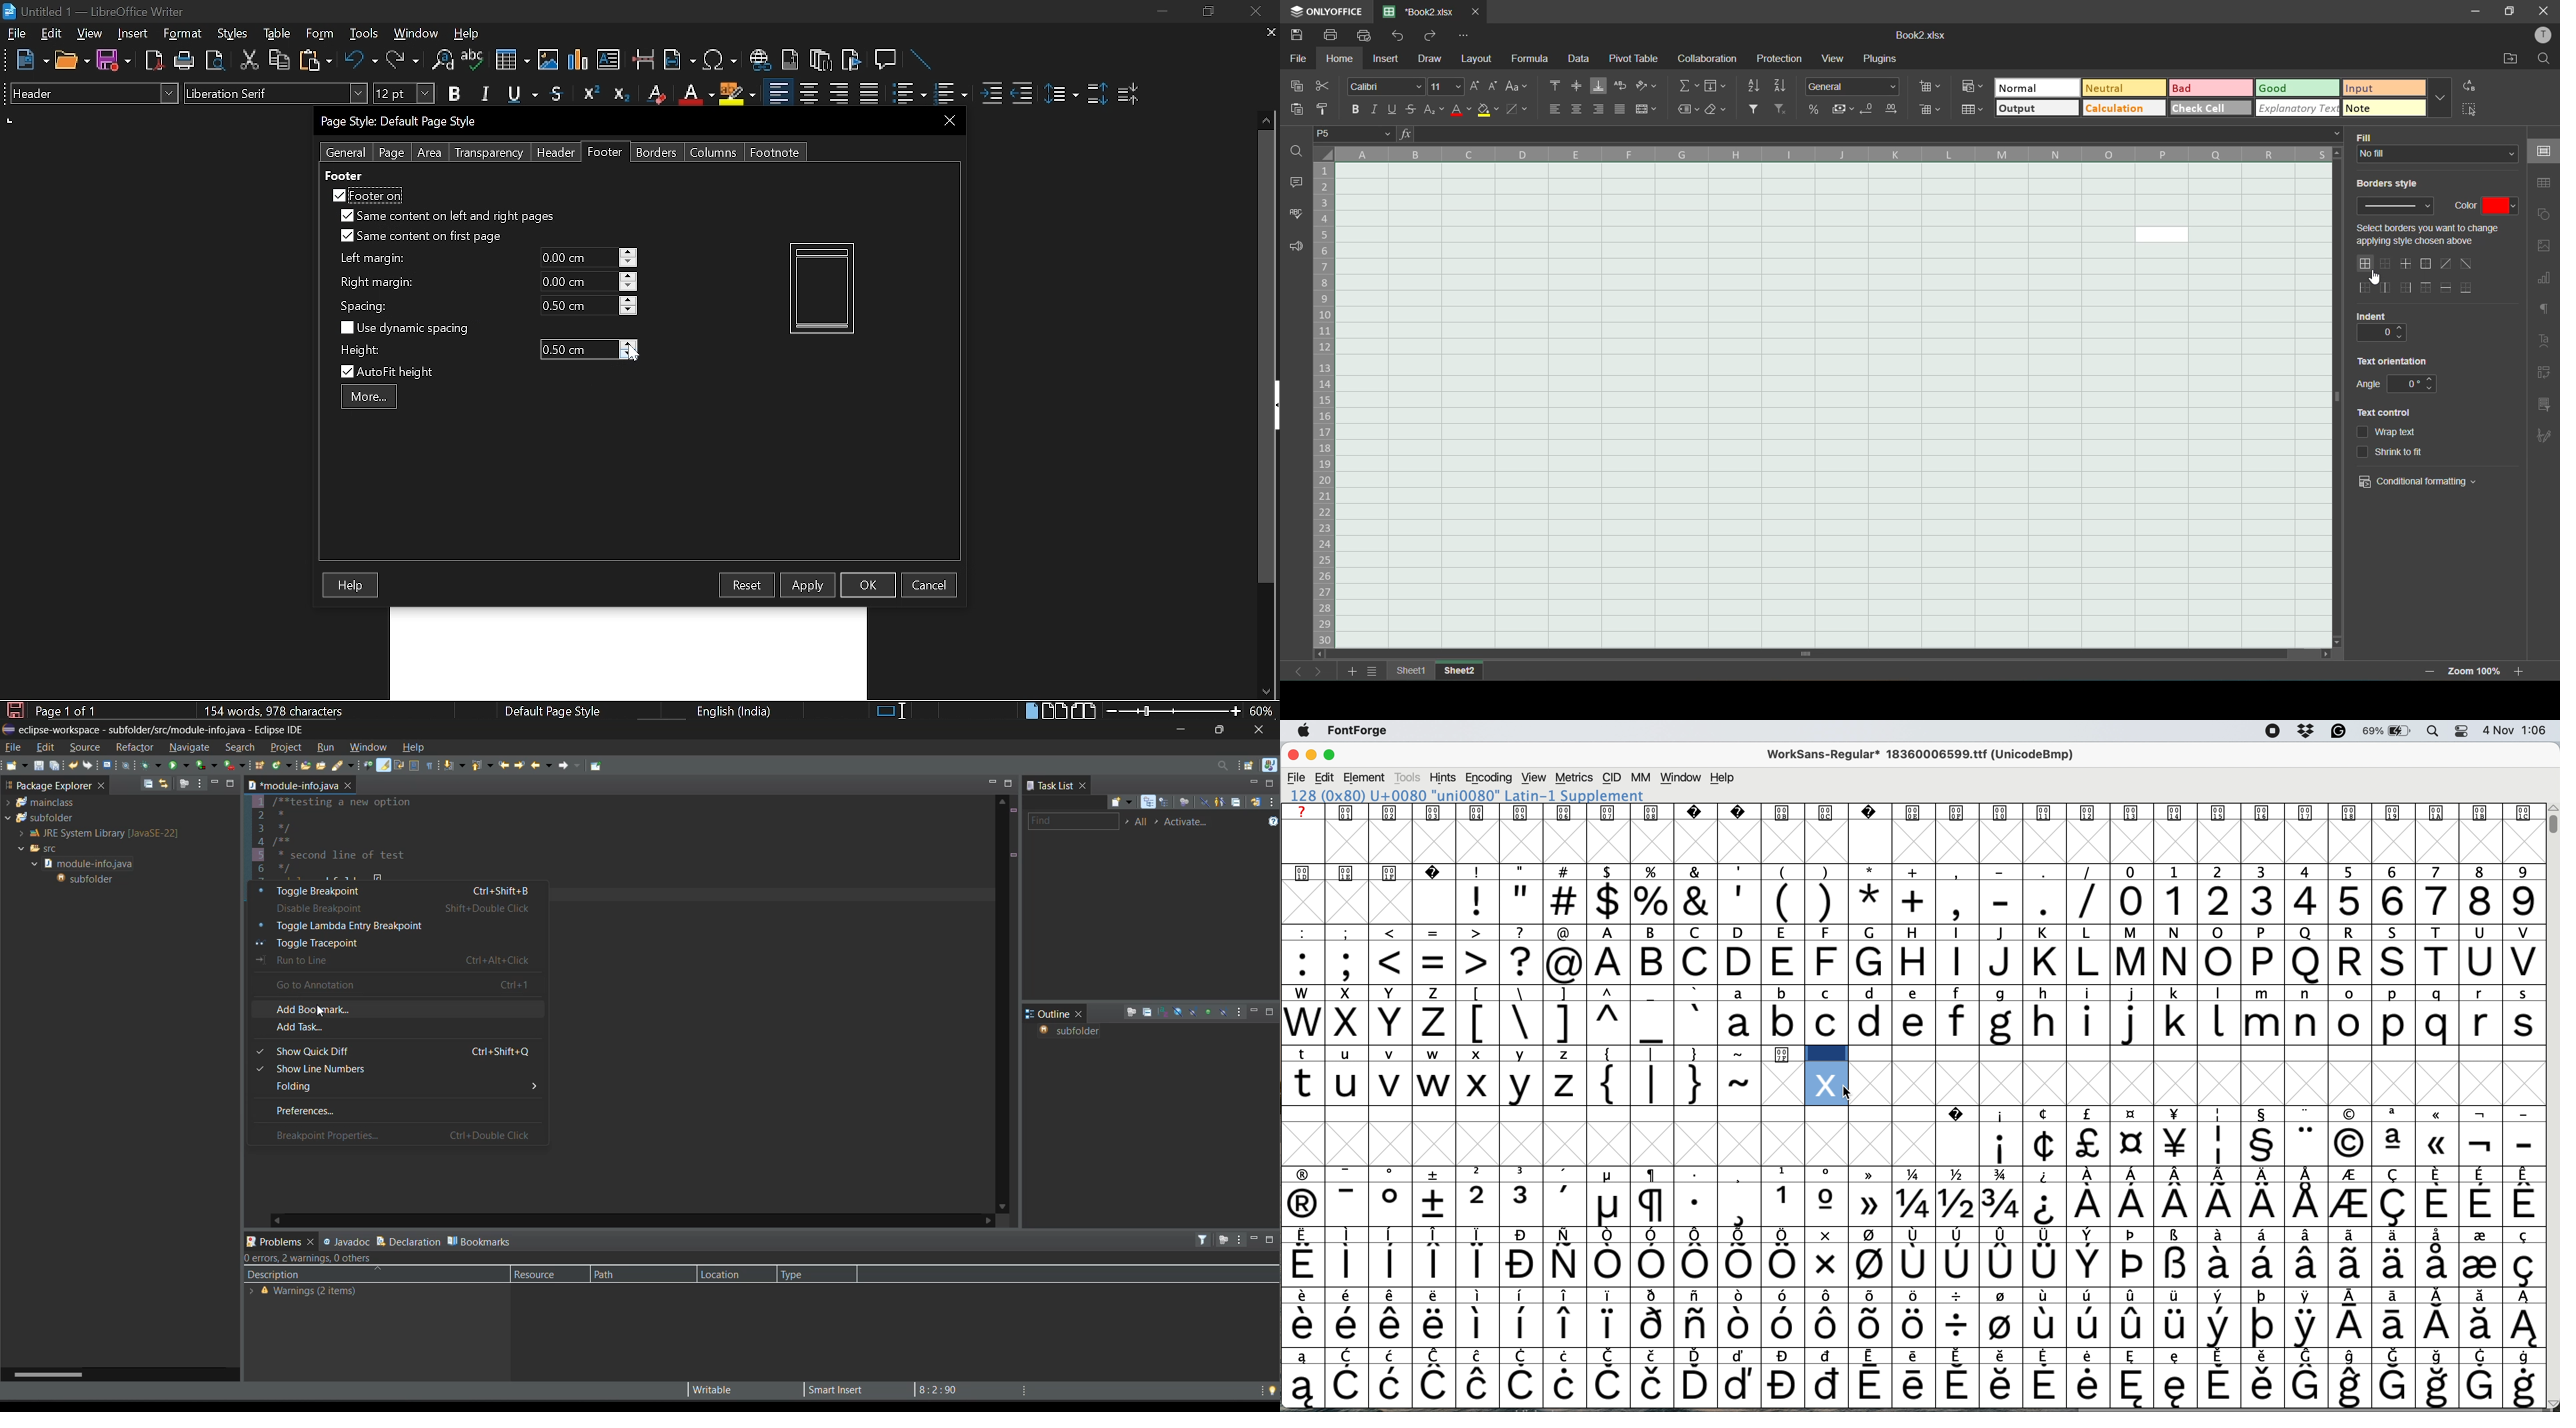 The height and width of the screenshot is (1428, 2576). Describe the element at coordinates (1174, 711) in the screenshot. I see `Change zoom` at that location.